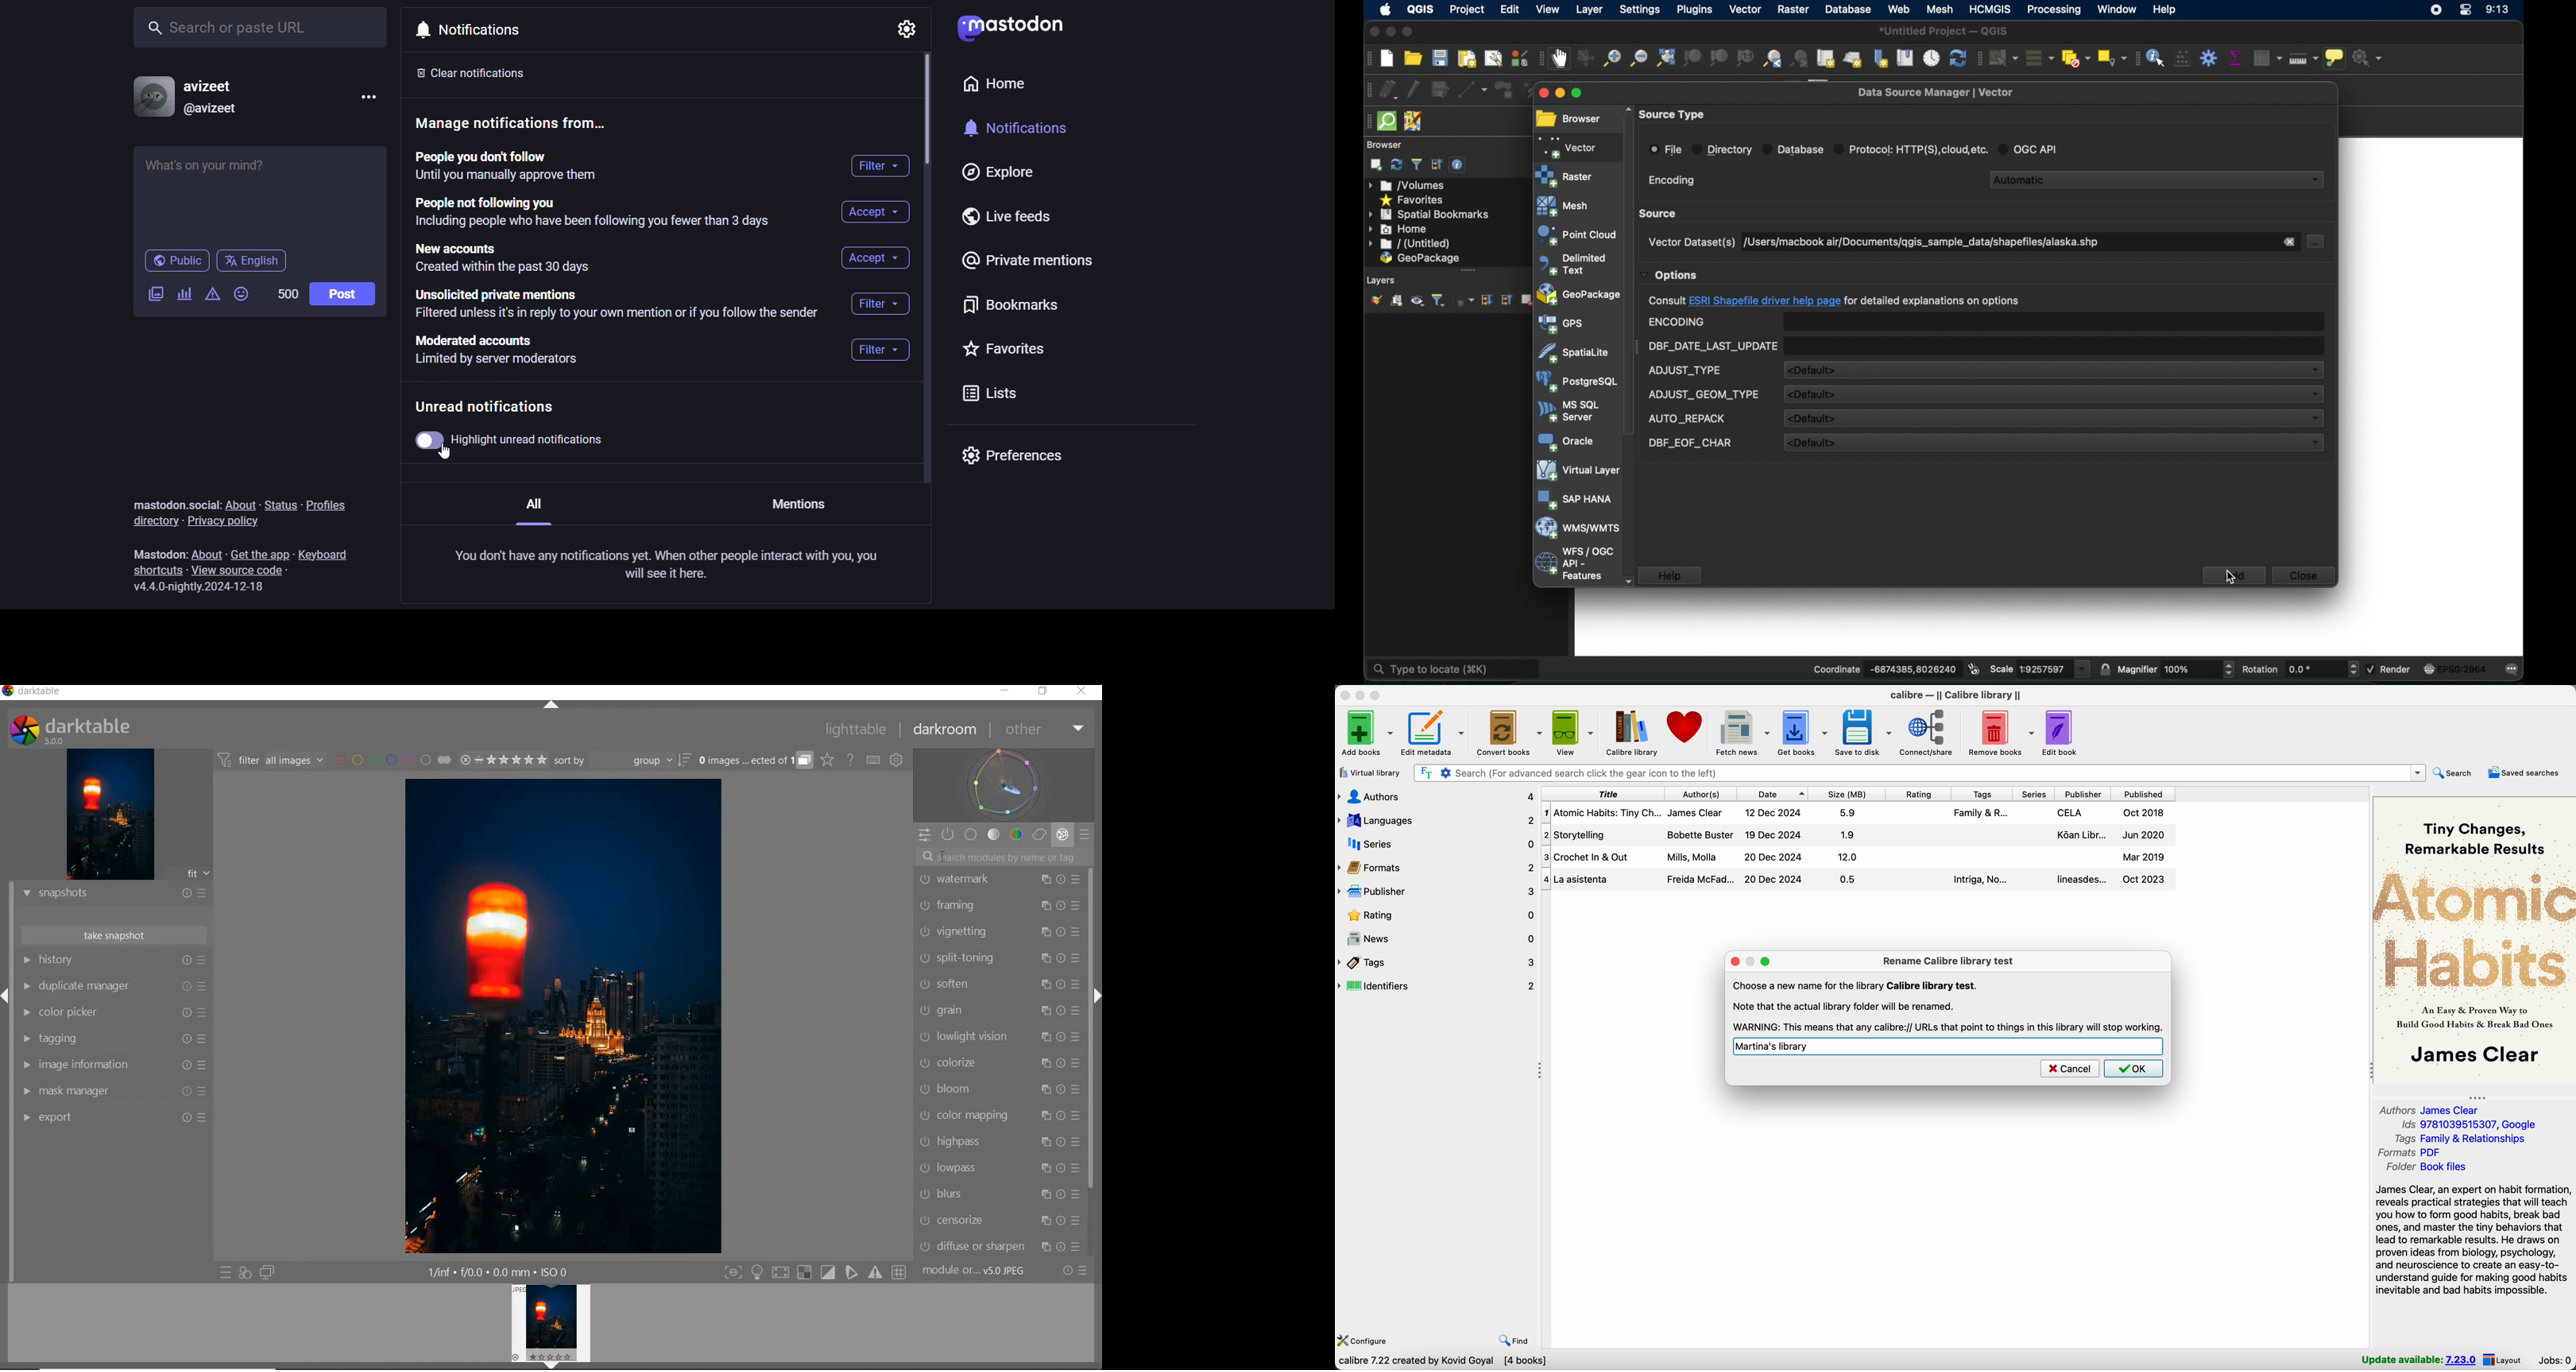  What do you see at coordinates (1062, 982) in the screenshot?
I see `Reset` at bounding box center [1062, 982].